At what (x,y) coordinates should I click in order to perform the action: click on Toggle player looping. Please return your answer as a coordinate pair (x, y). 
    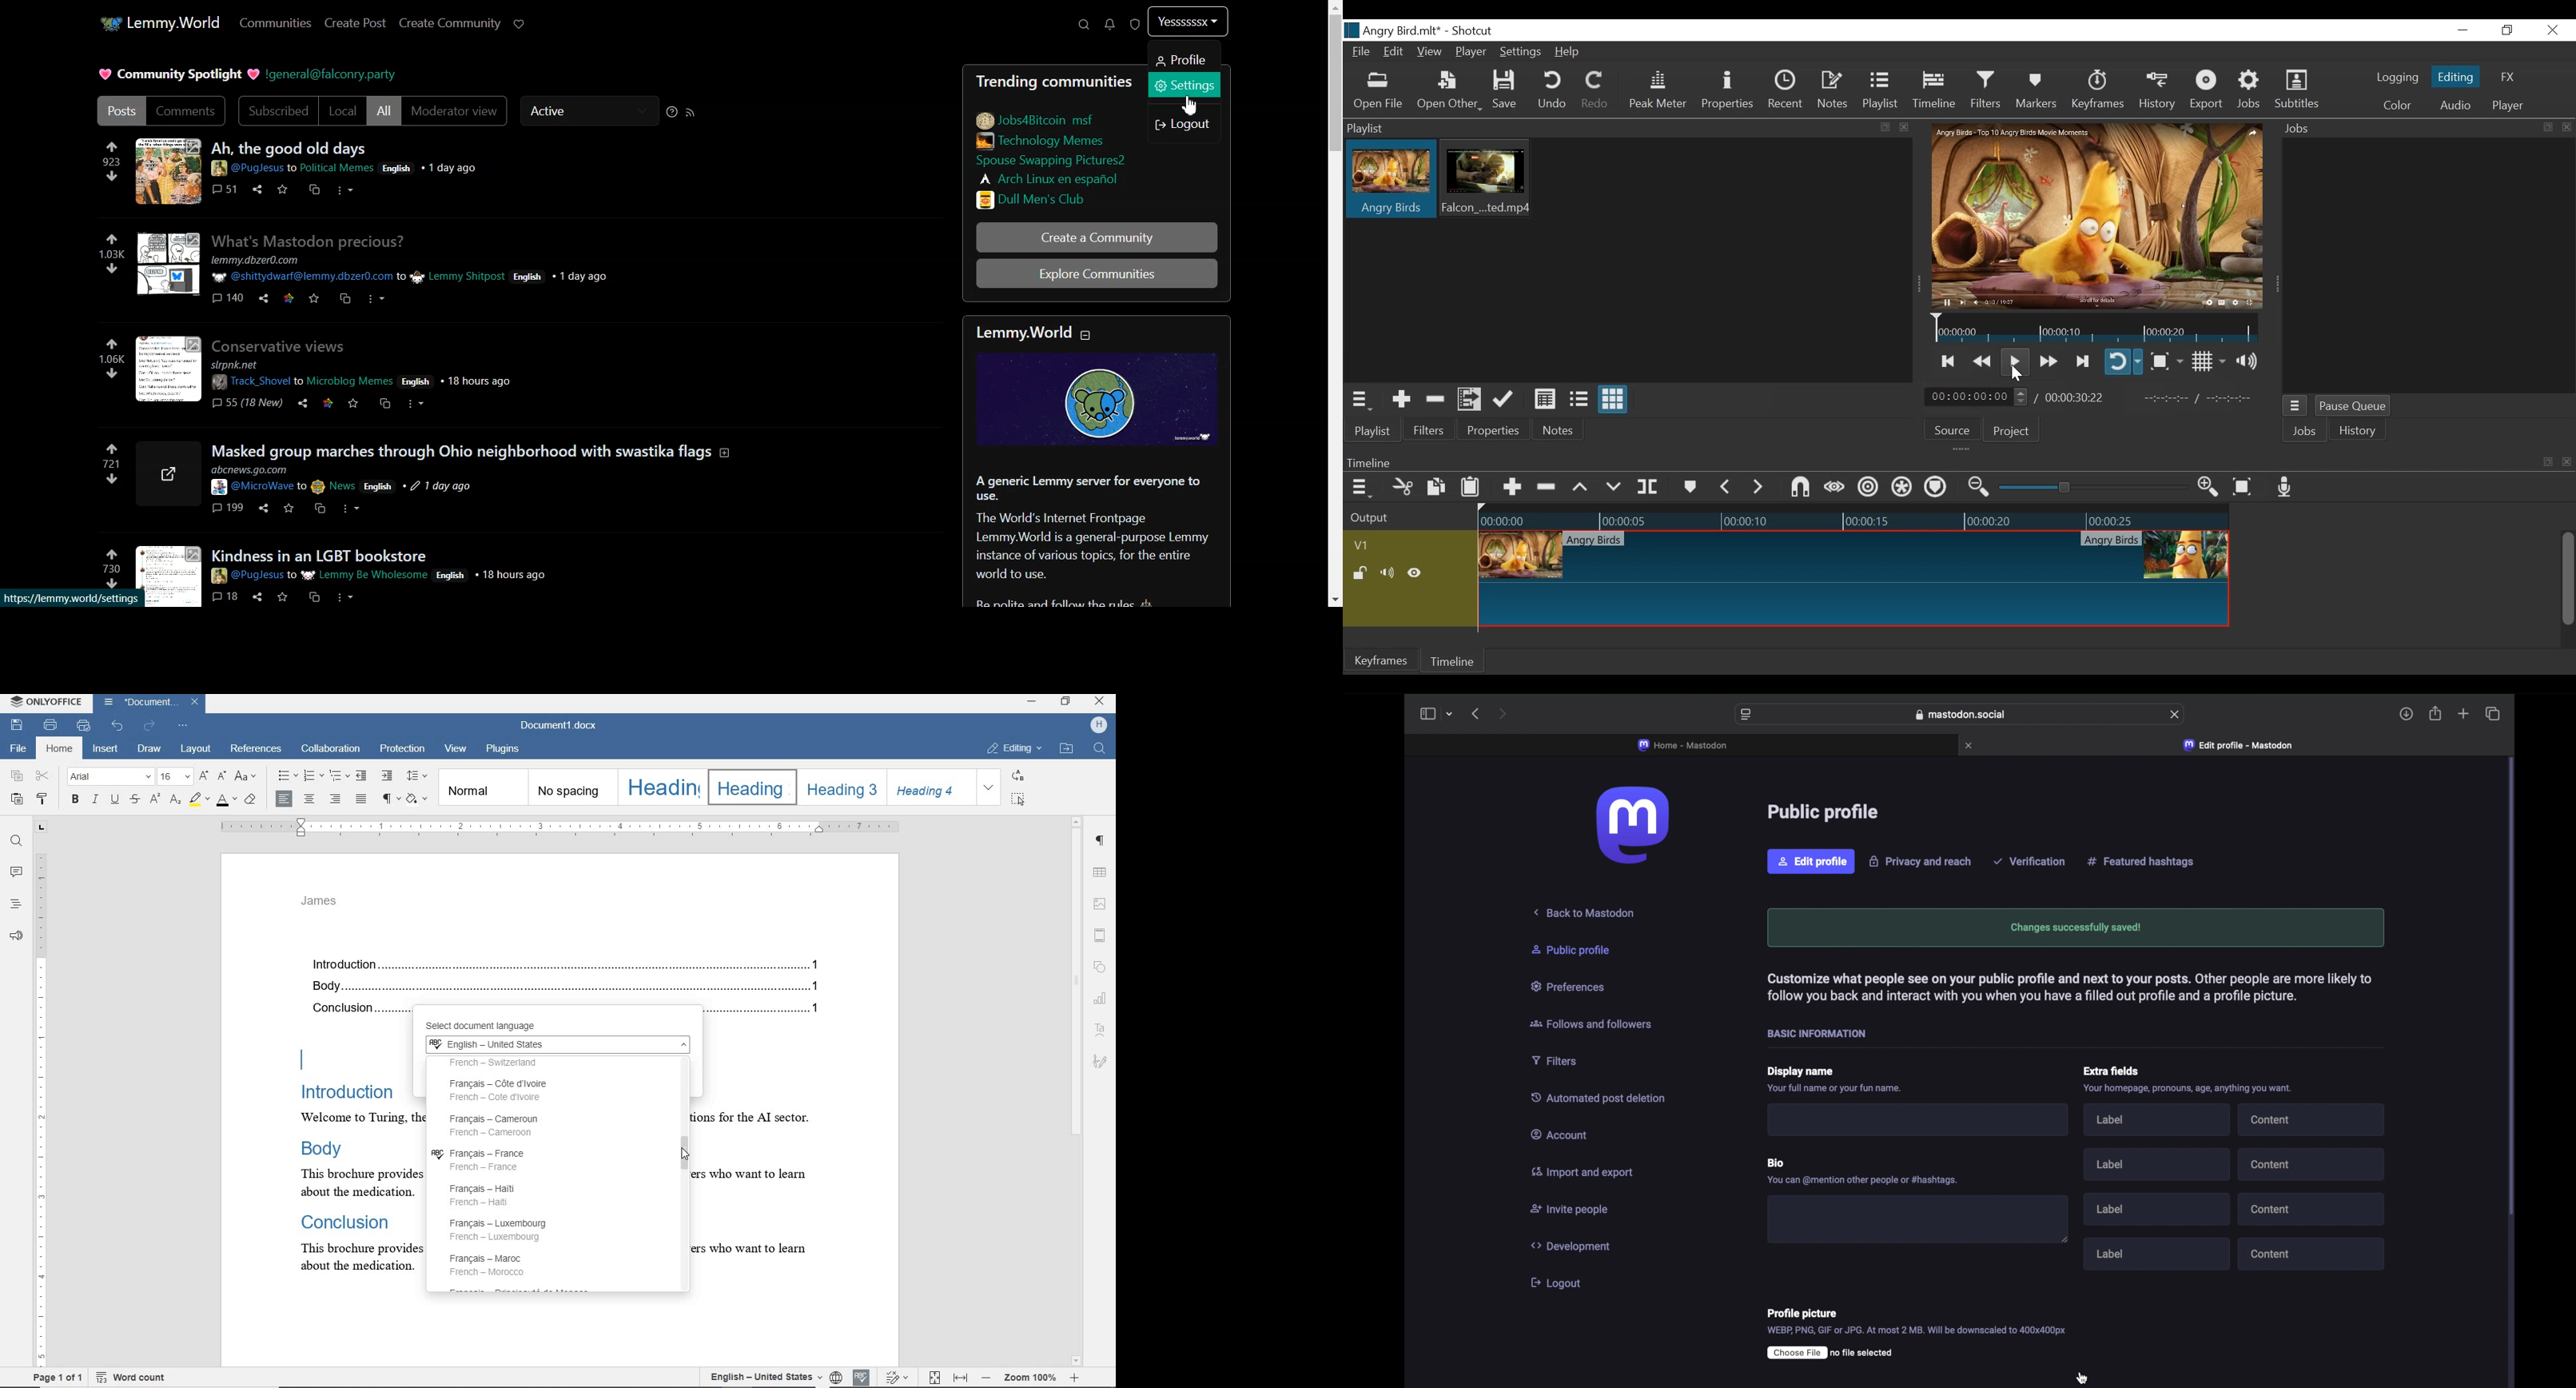
    Looking at the image, I should click on (2123, 362).